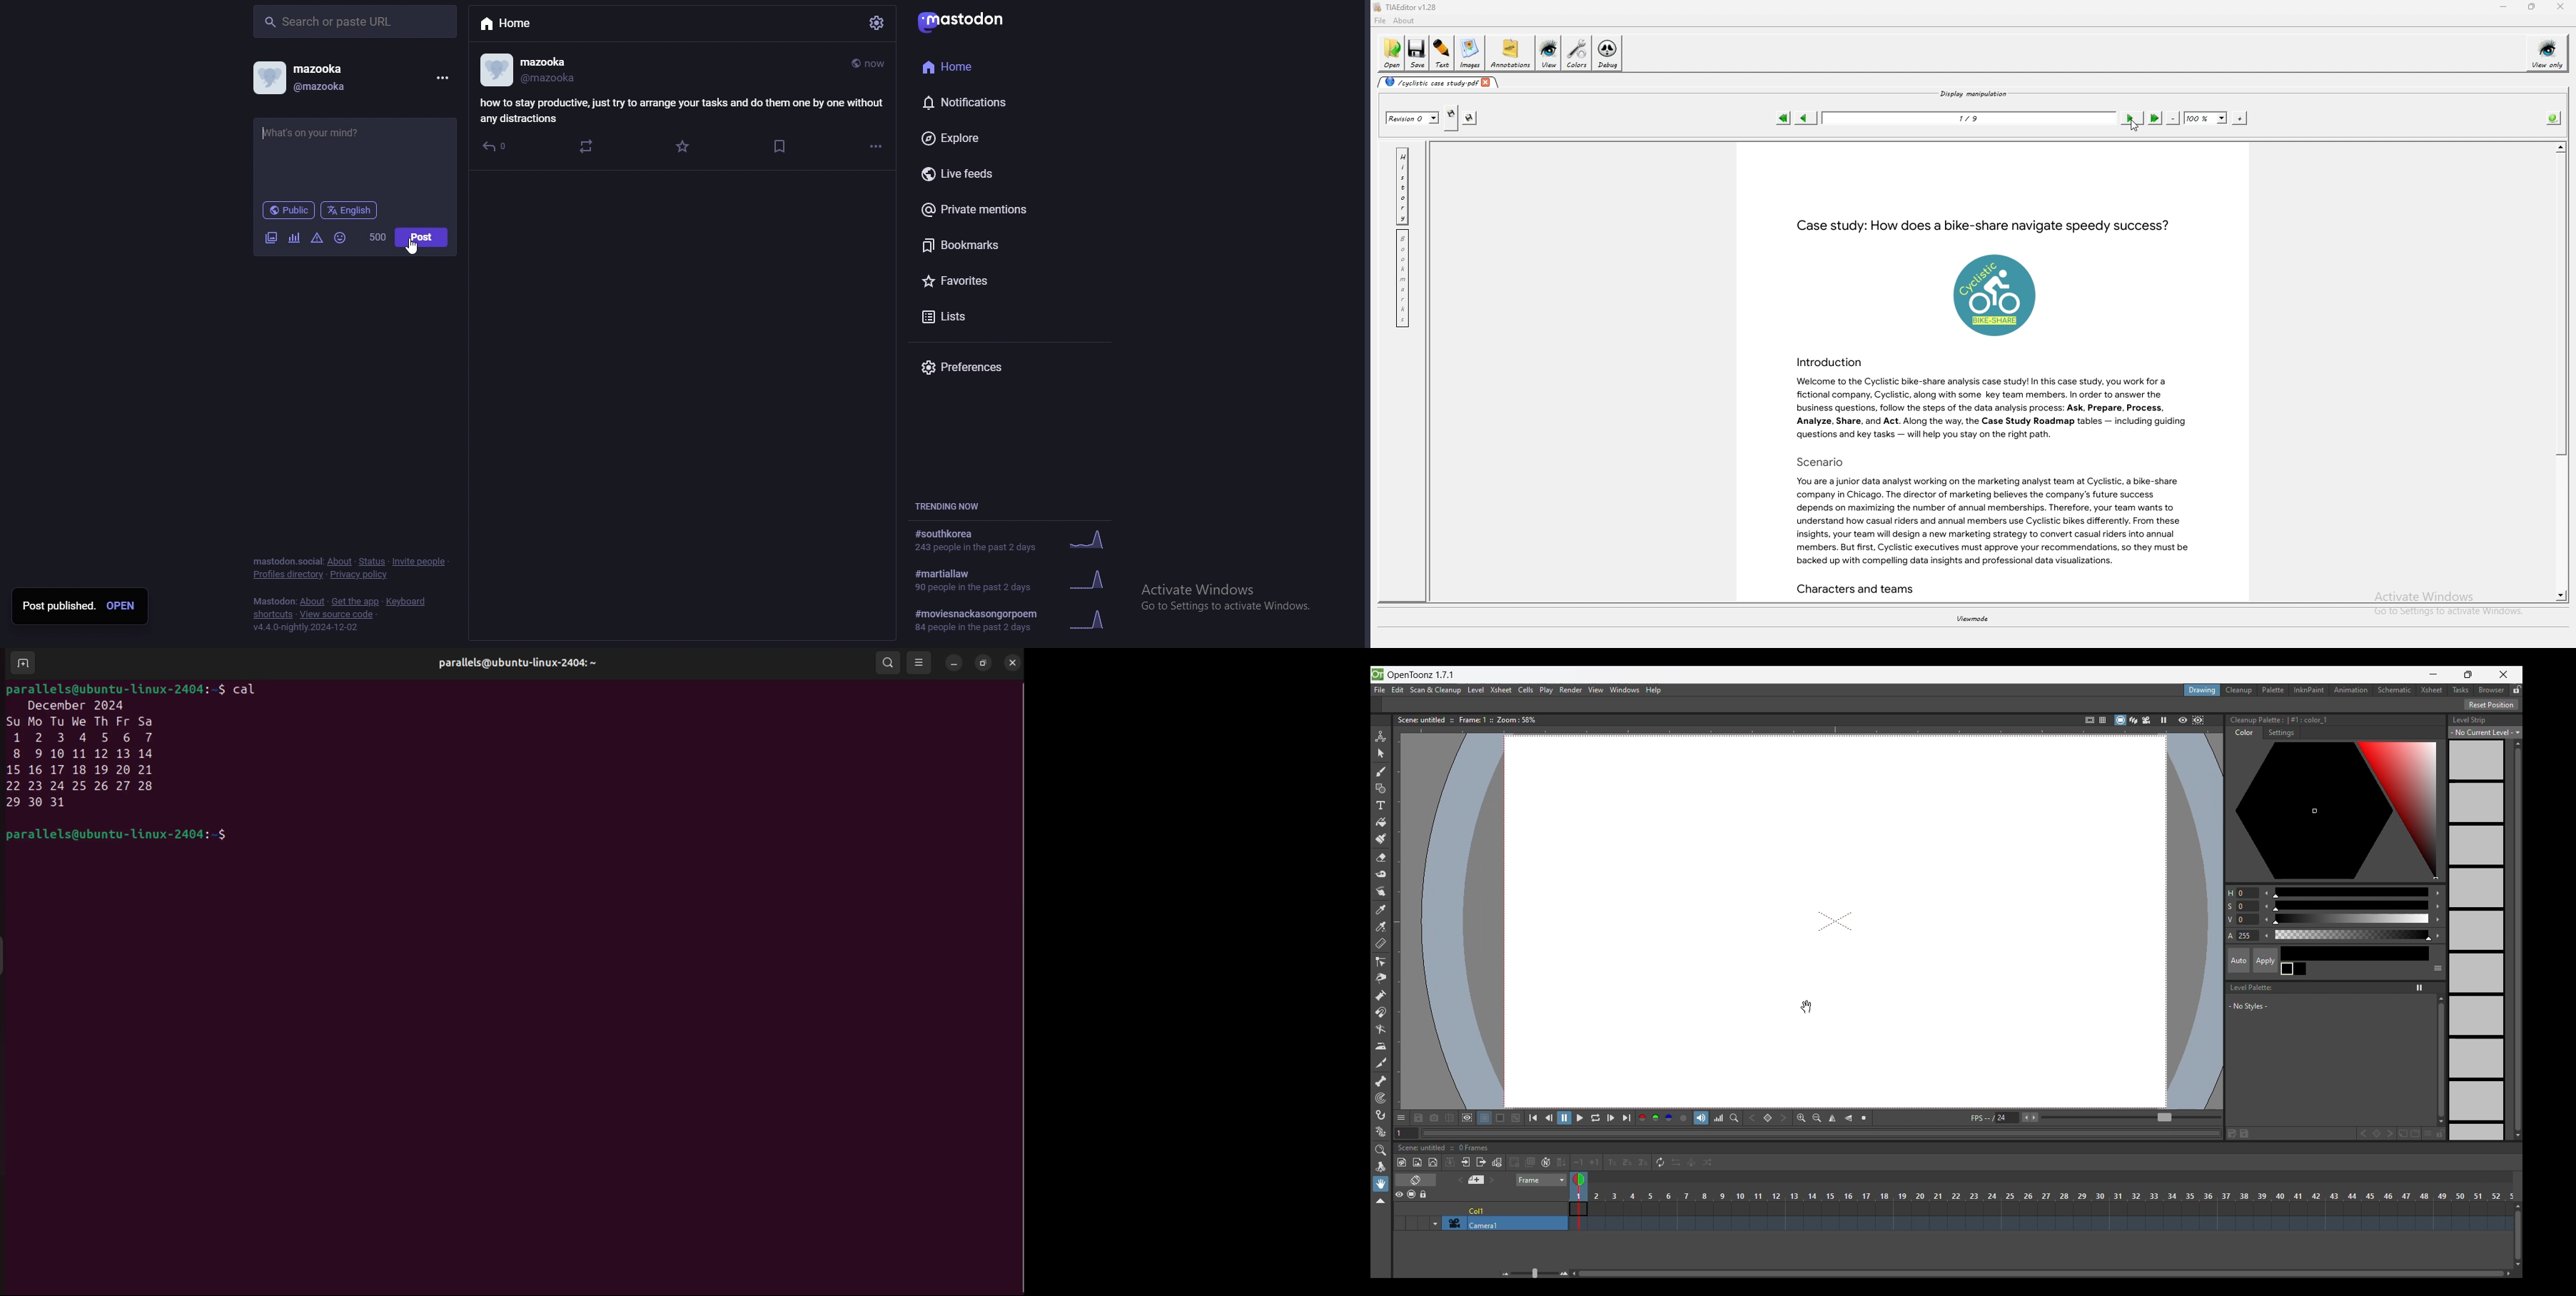 The height and width of the screenshot is (1316, 2576). Describe the element at coordinates (1014, 622) in the screenshot. I see `#moviesnackasongorpoem` at that location.